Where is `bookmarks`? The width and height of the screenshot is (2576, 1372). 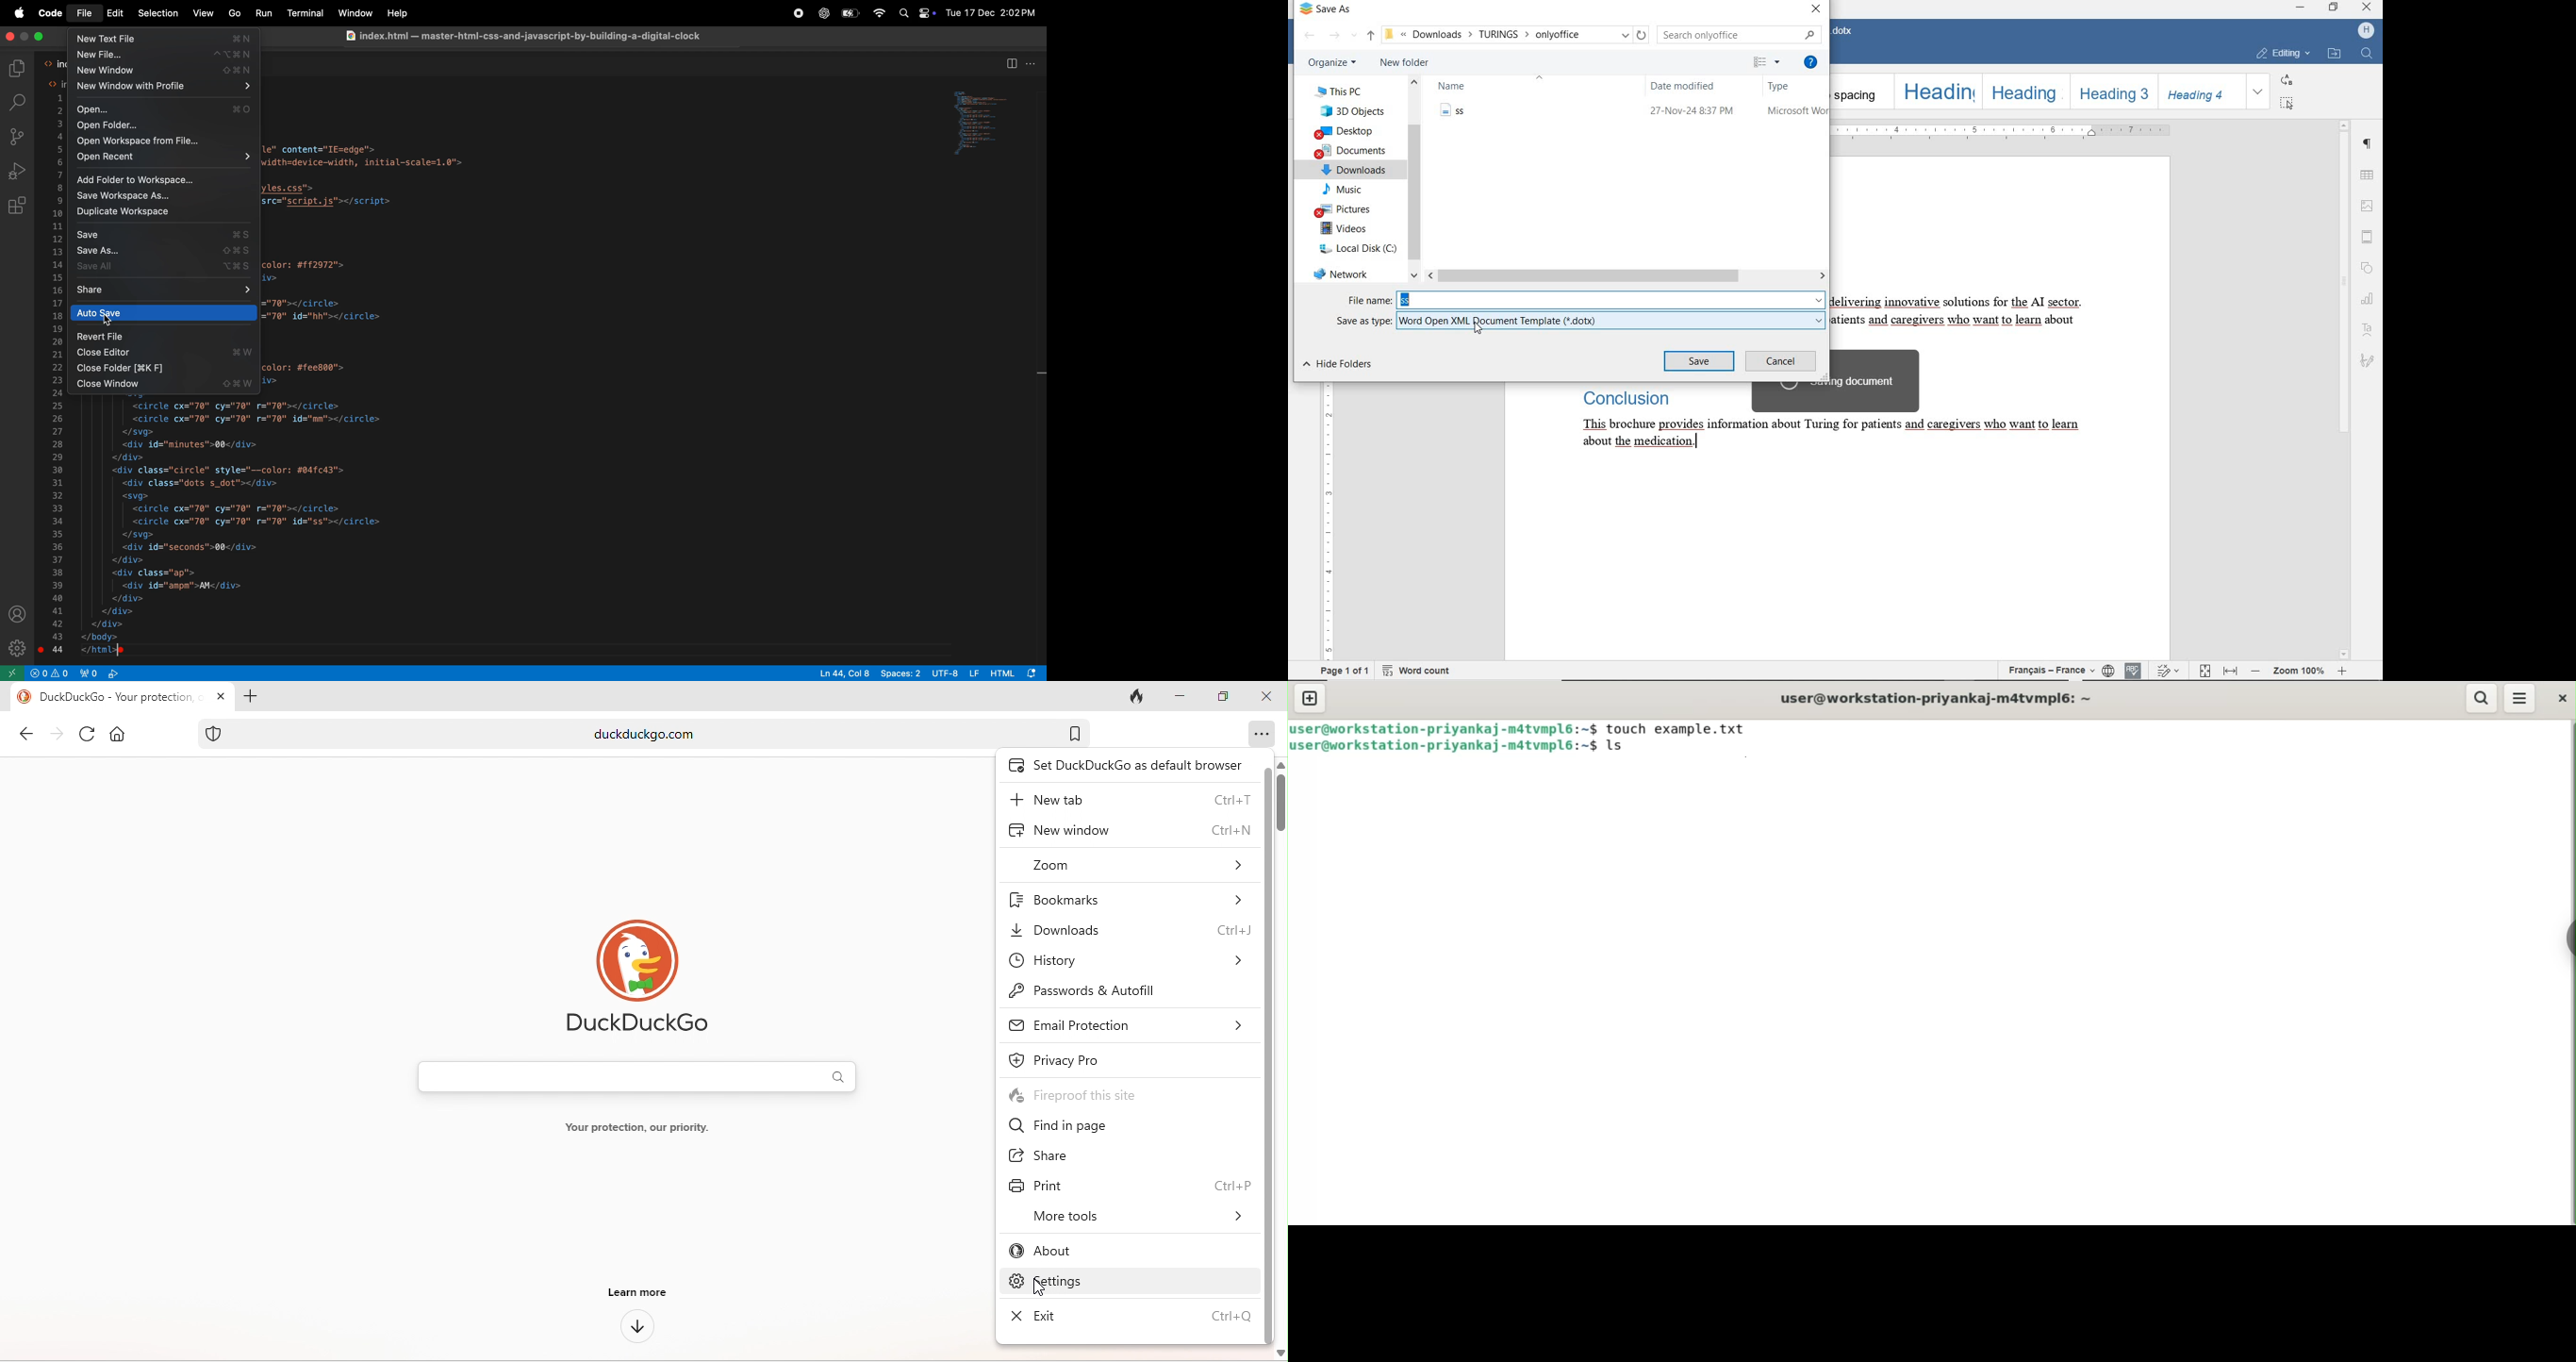
bookmarks is located at coordinates (1129, 901).